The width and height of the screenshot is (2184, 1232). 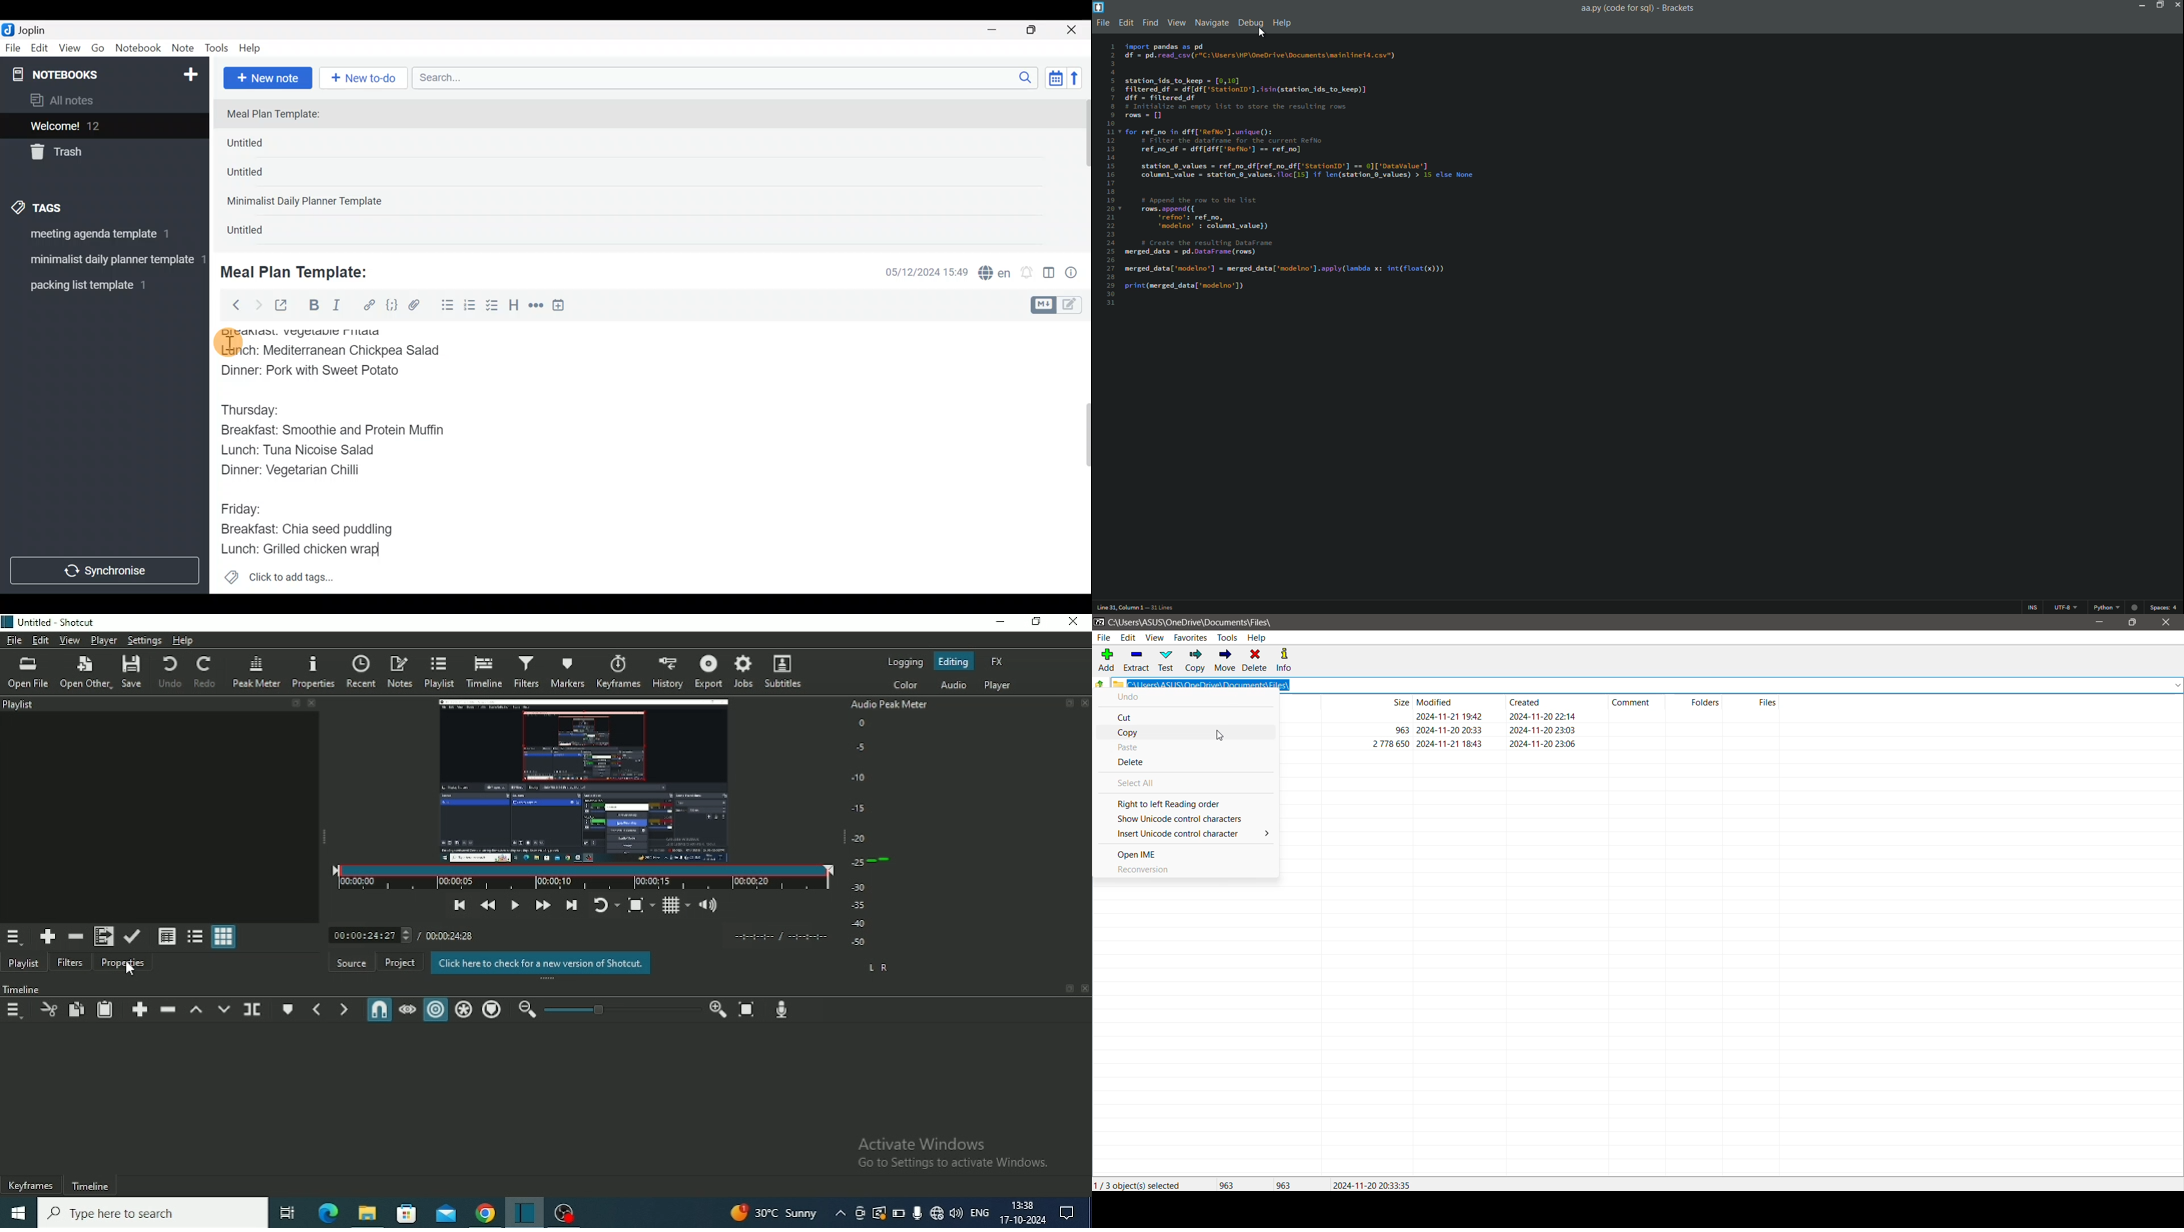 What do you see at coordinates (337, 350) in the screenshot?
I see `Lunch: Mediterranean Chickpea Salad` at bounding box center [337, 350].